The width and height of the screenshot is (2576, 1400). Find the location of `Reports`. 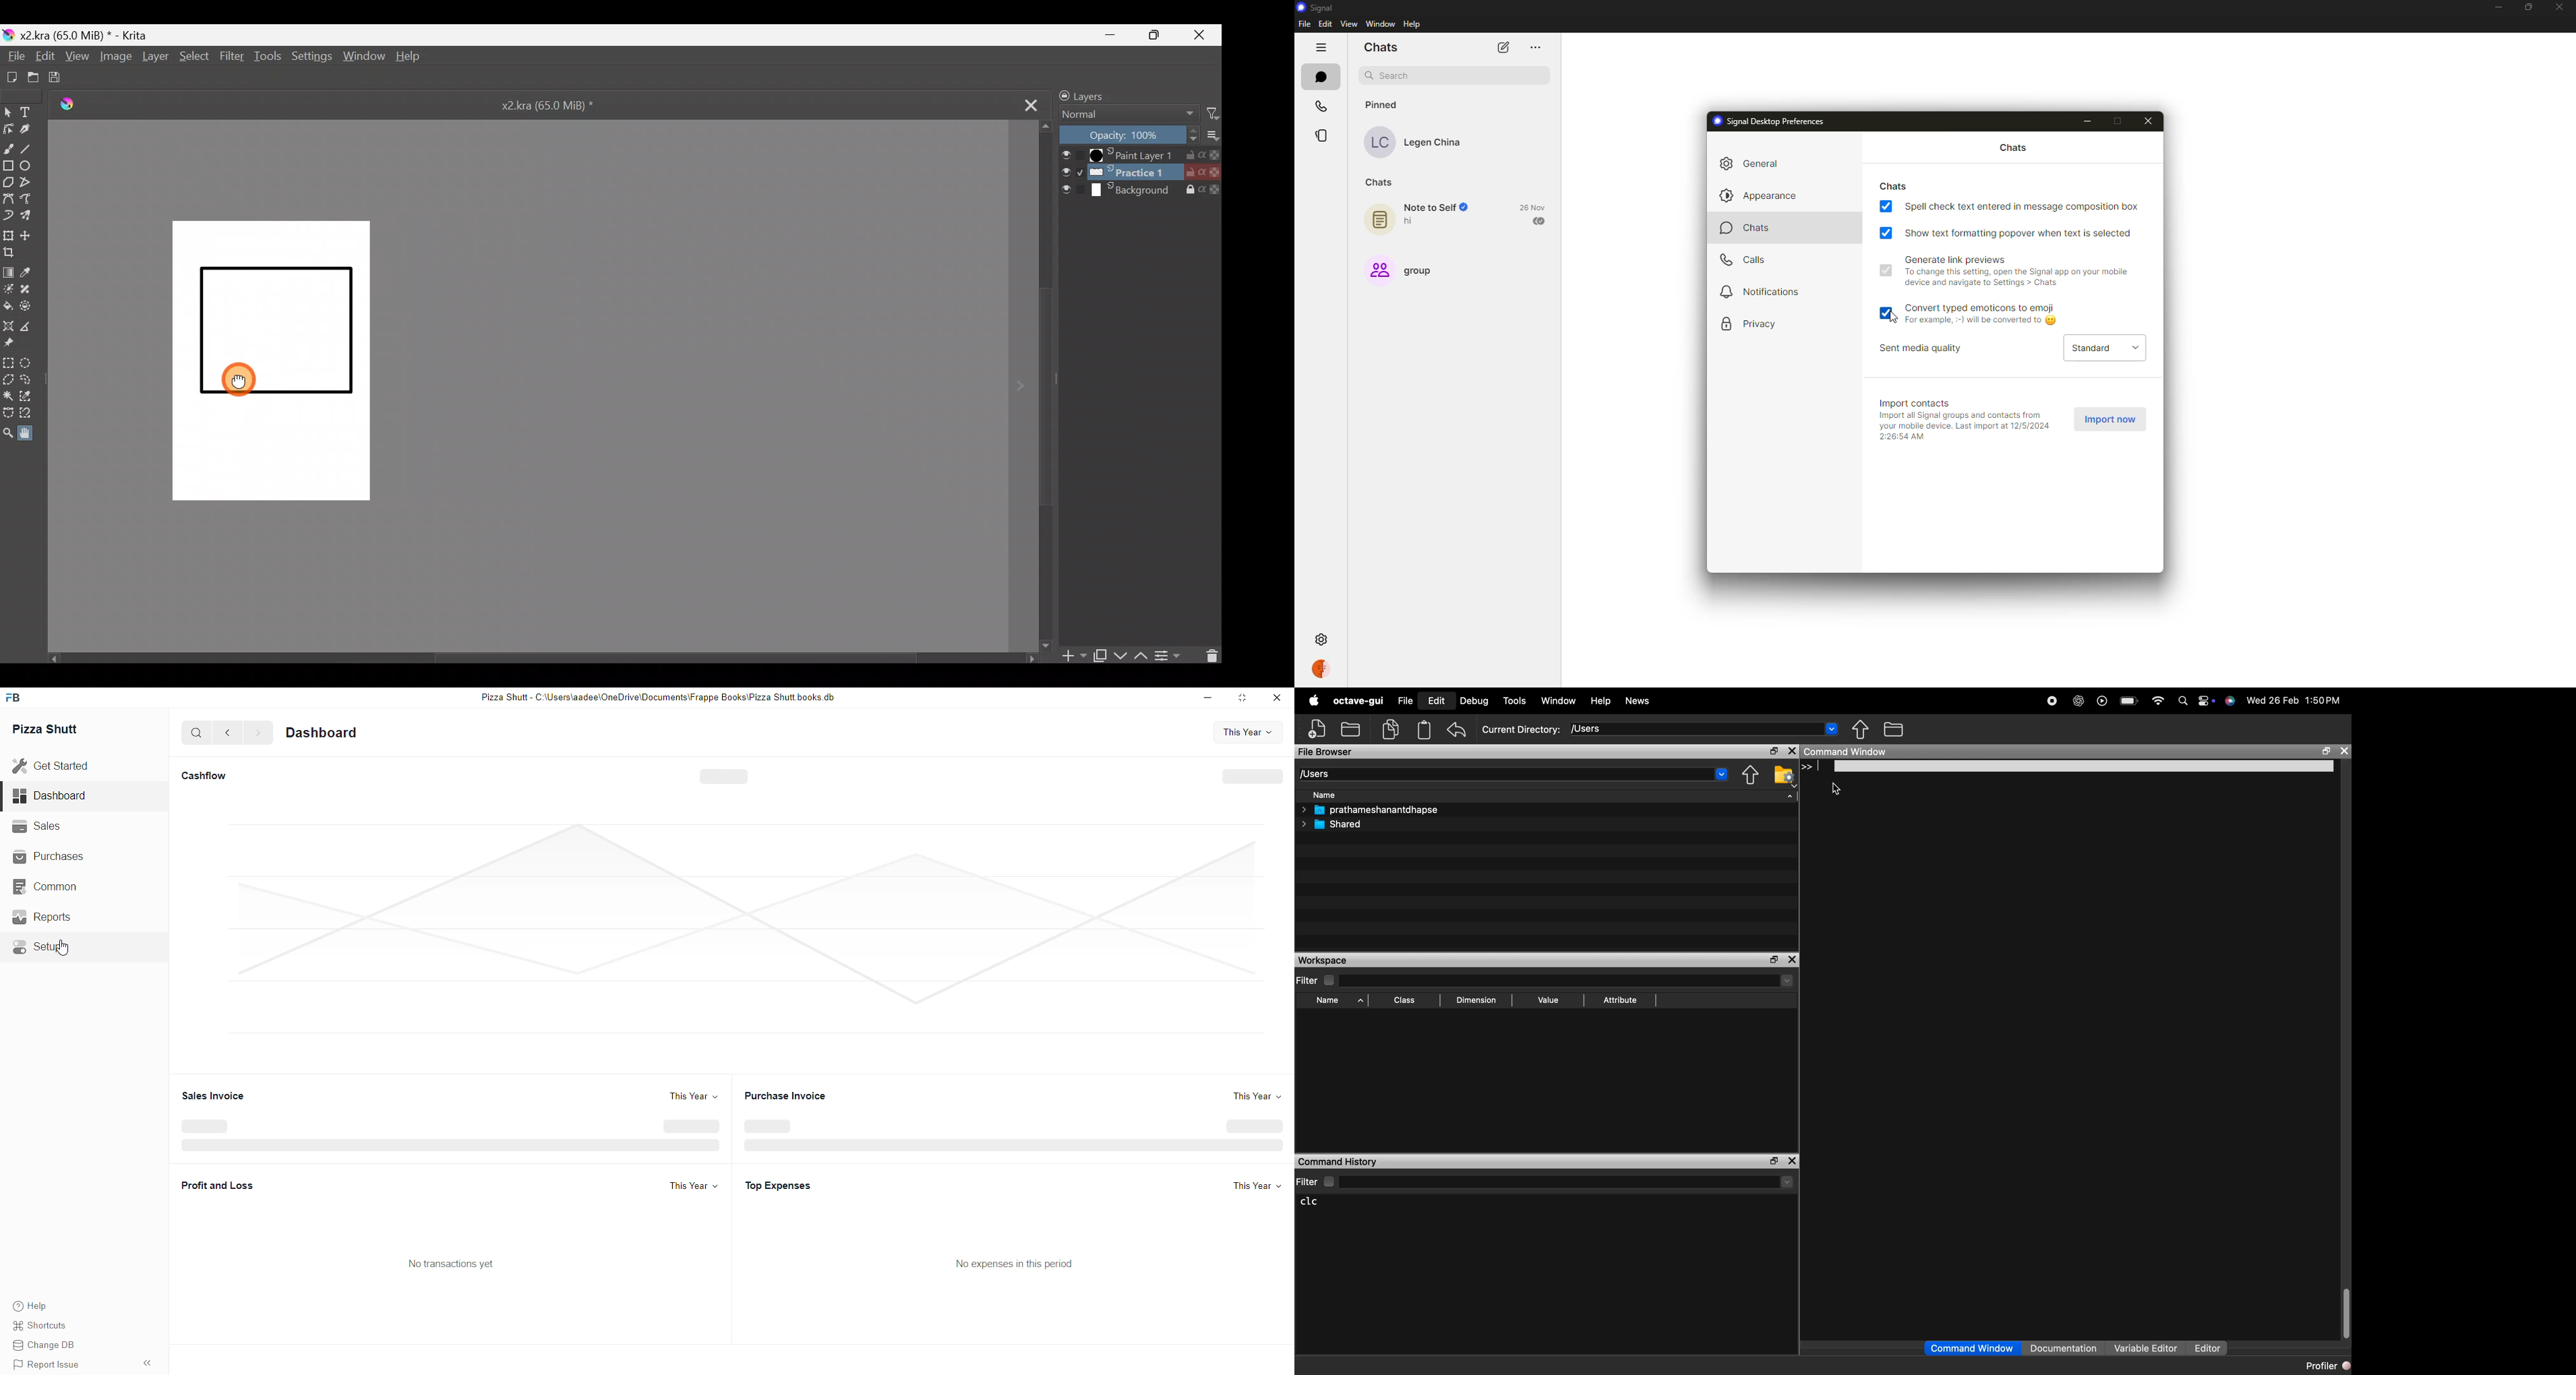

Reports is located at coordinates (59, 919).